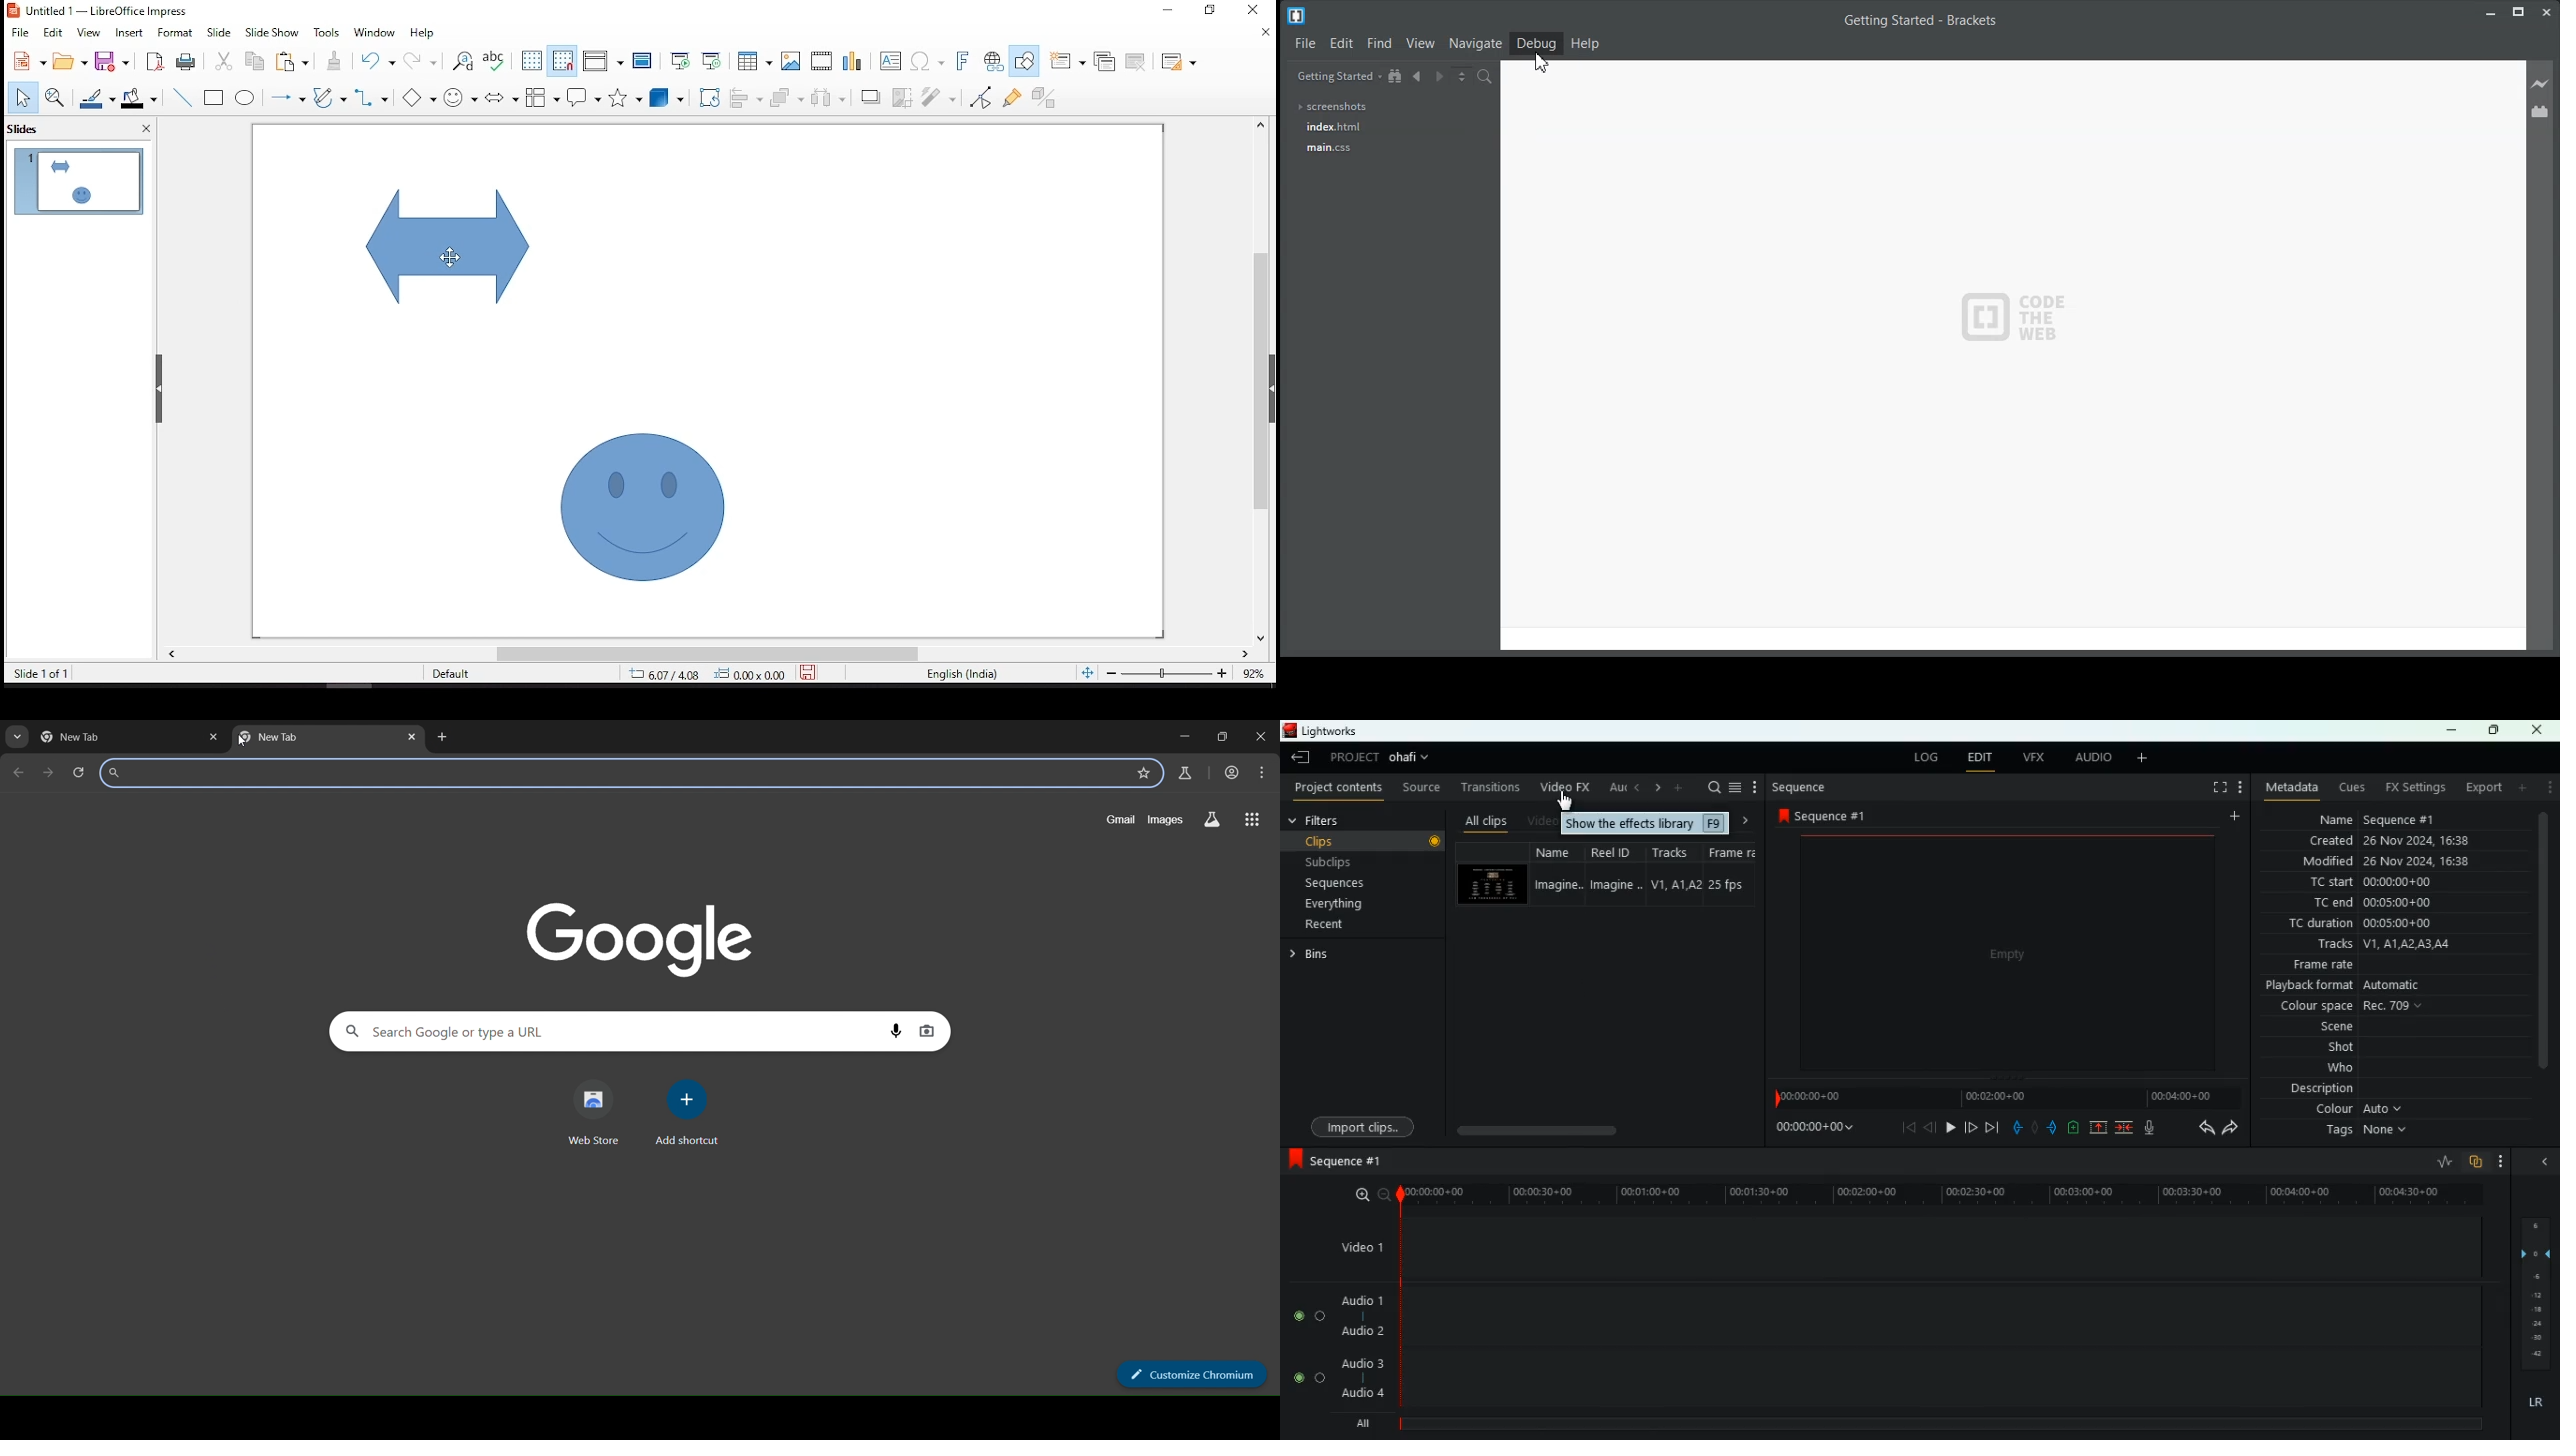 Image resolution: width=2576 pixels, height=1456 pixels. I want to click on Navigate Backward, so click(1417, 76).